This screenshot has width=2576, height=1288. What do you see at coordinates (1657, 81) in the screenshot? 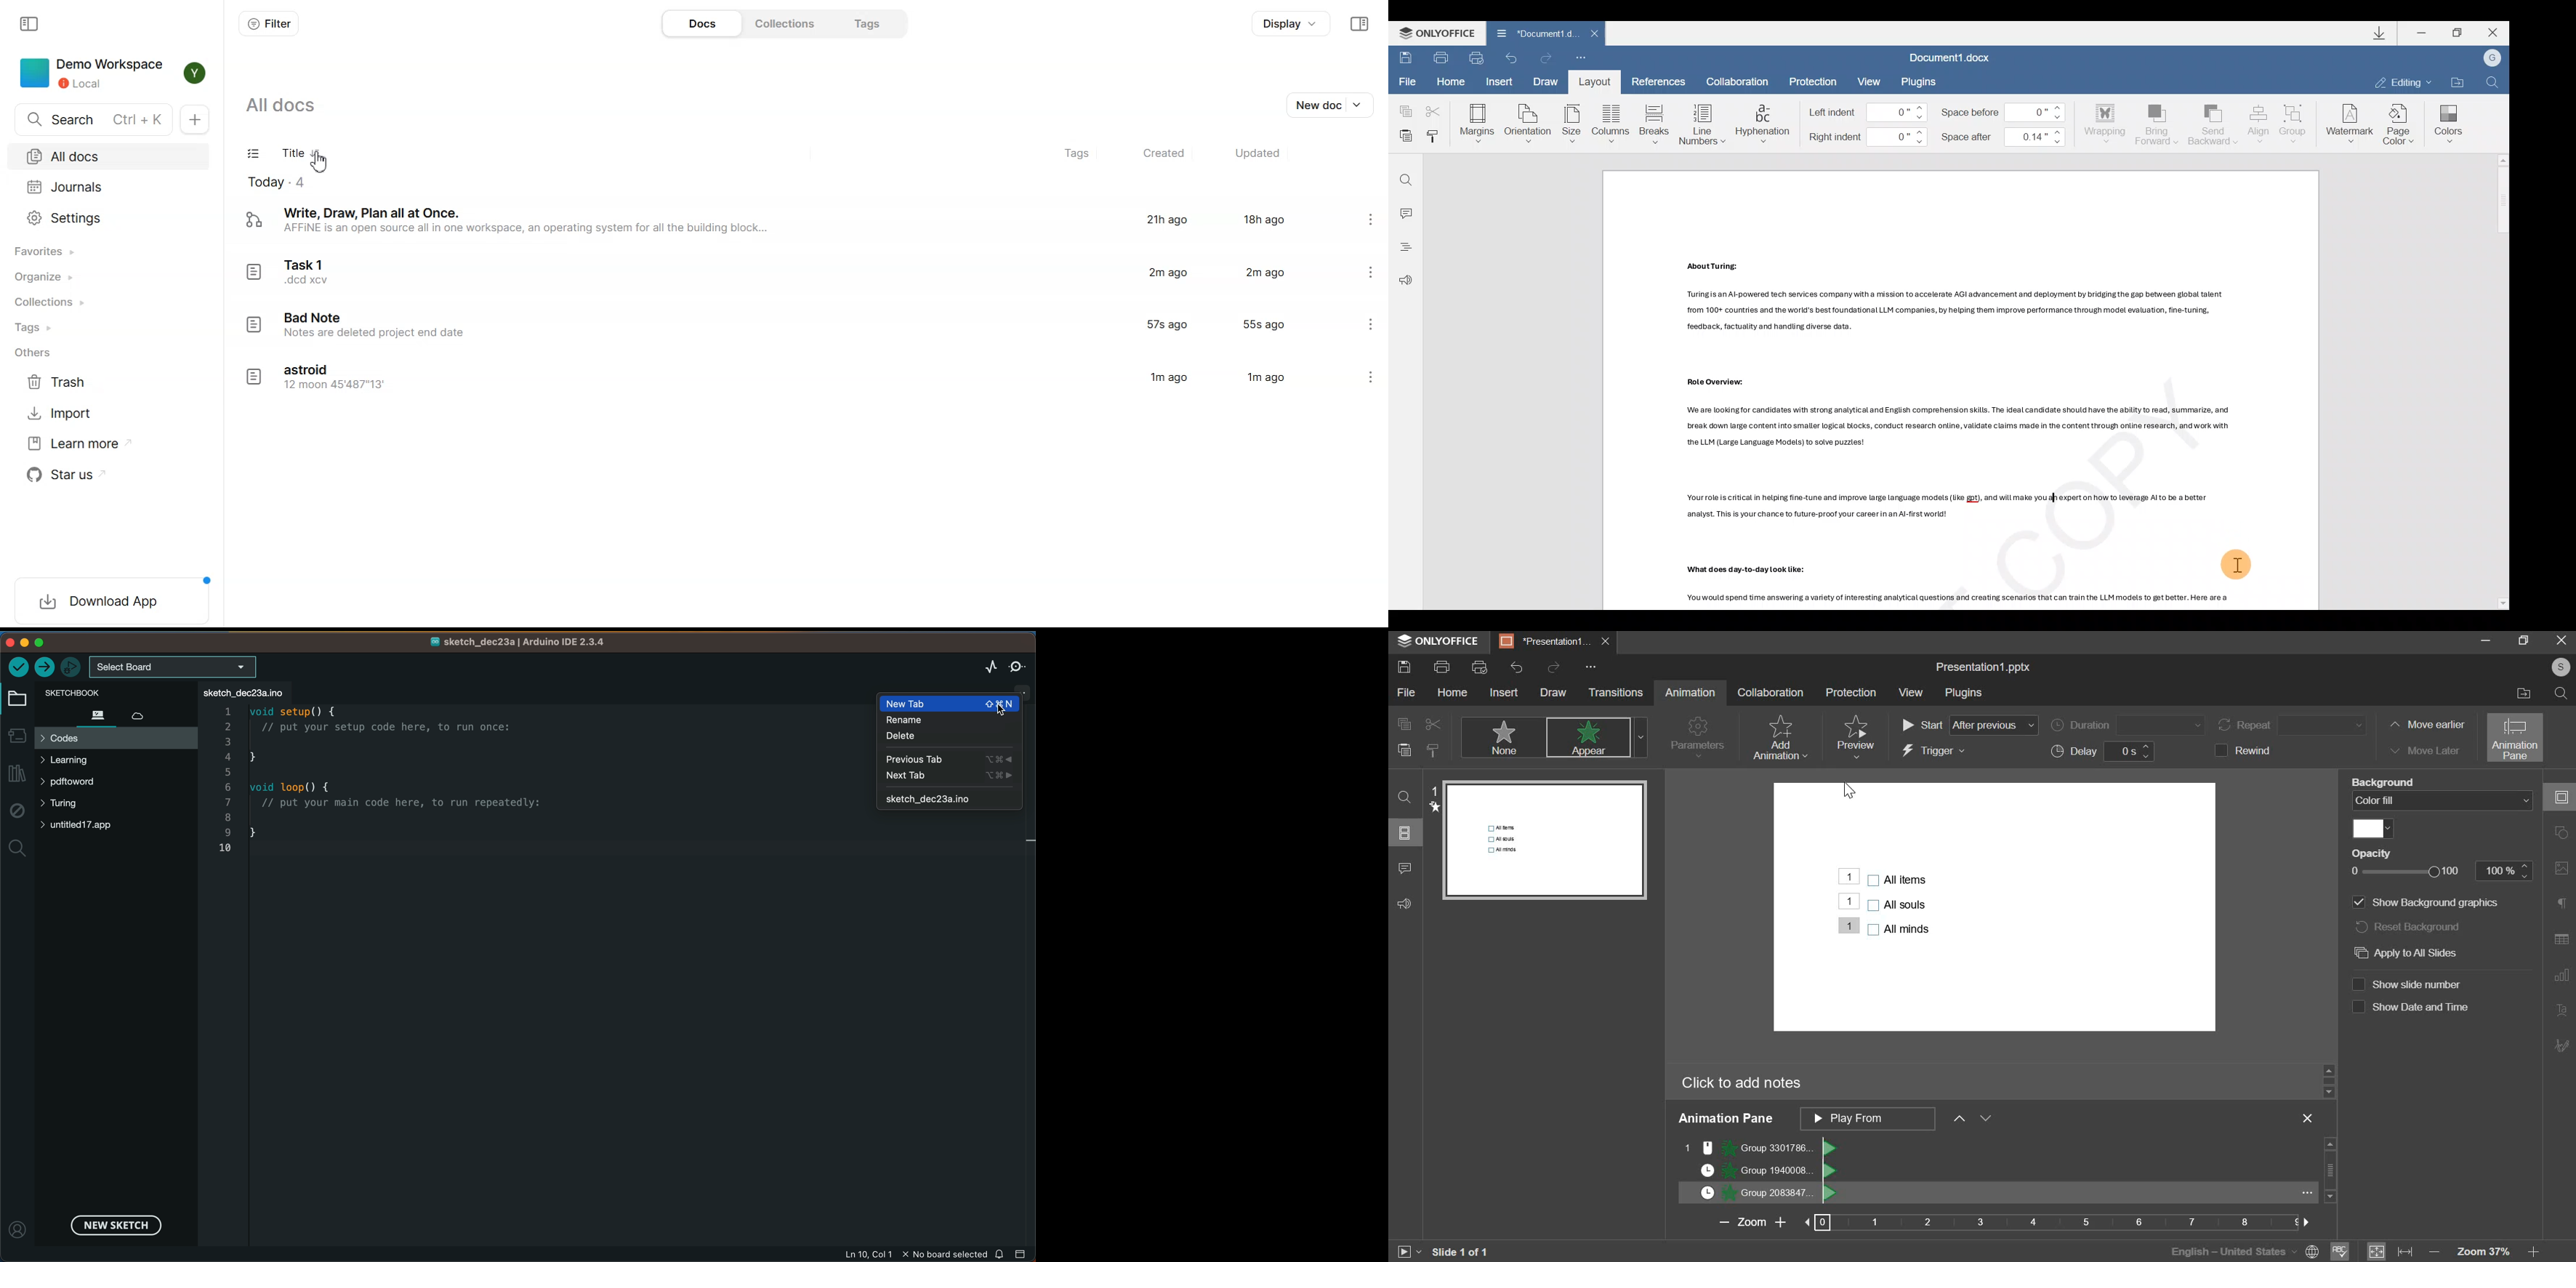
I see `References` at bounding box center [1657, 81].